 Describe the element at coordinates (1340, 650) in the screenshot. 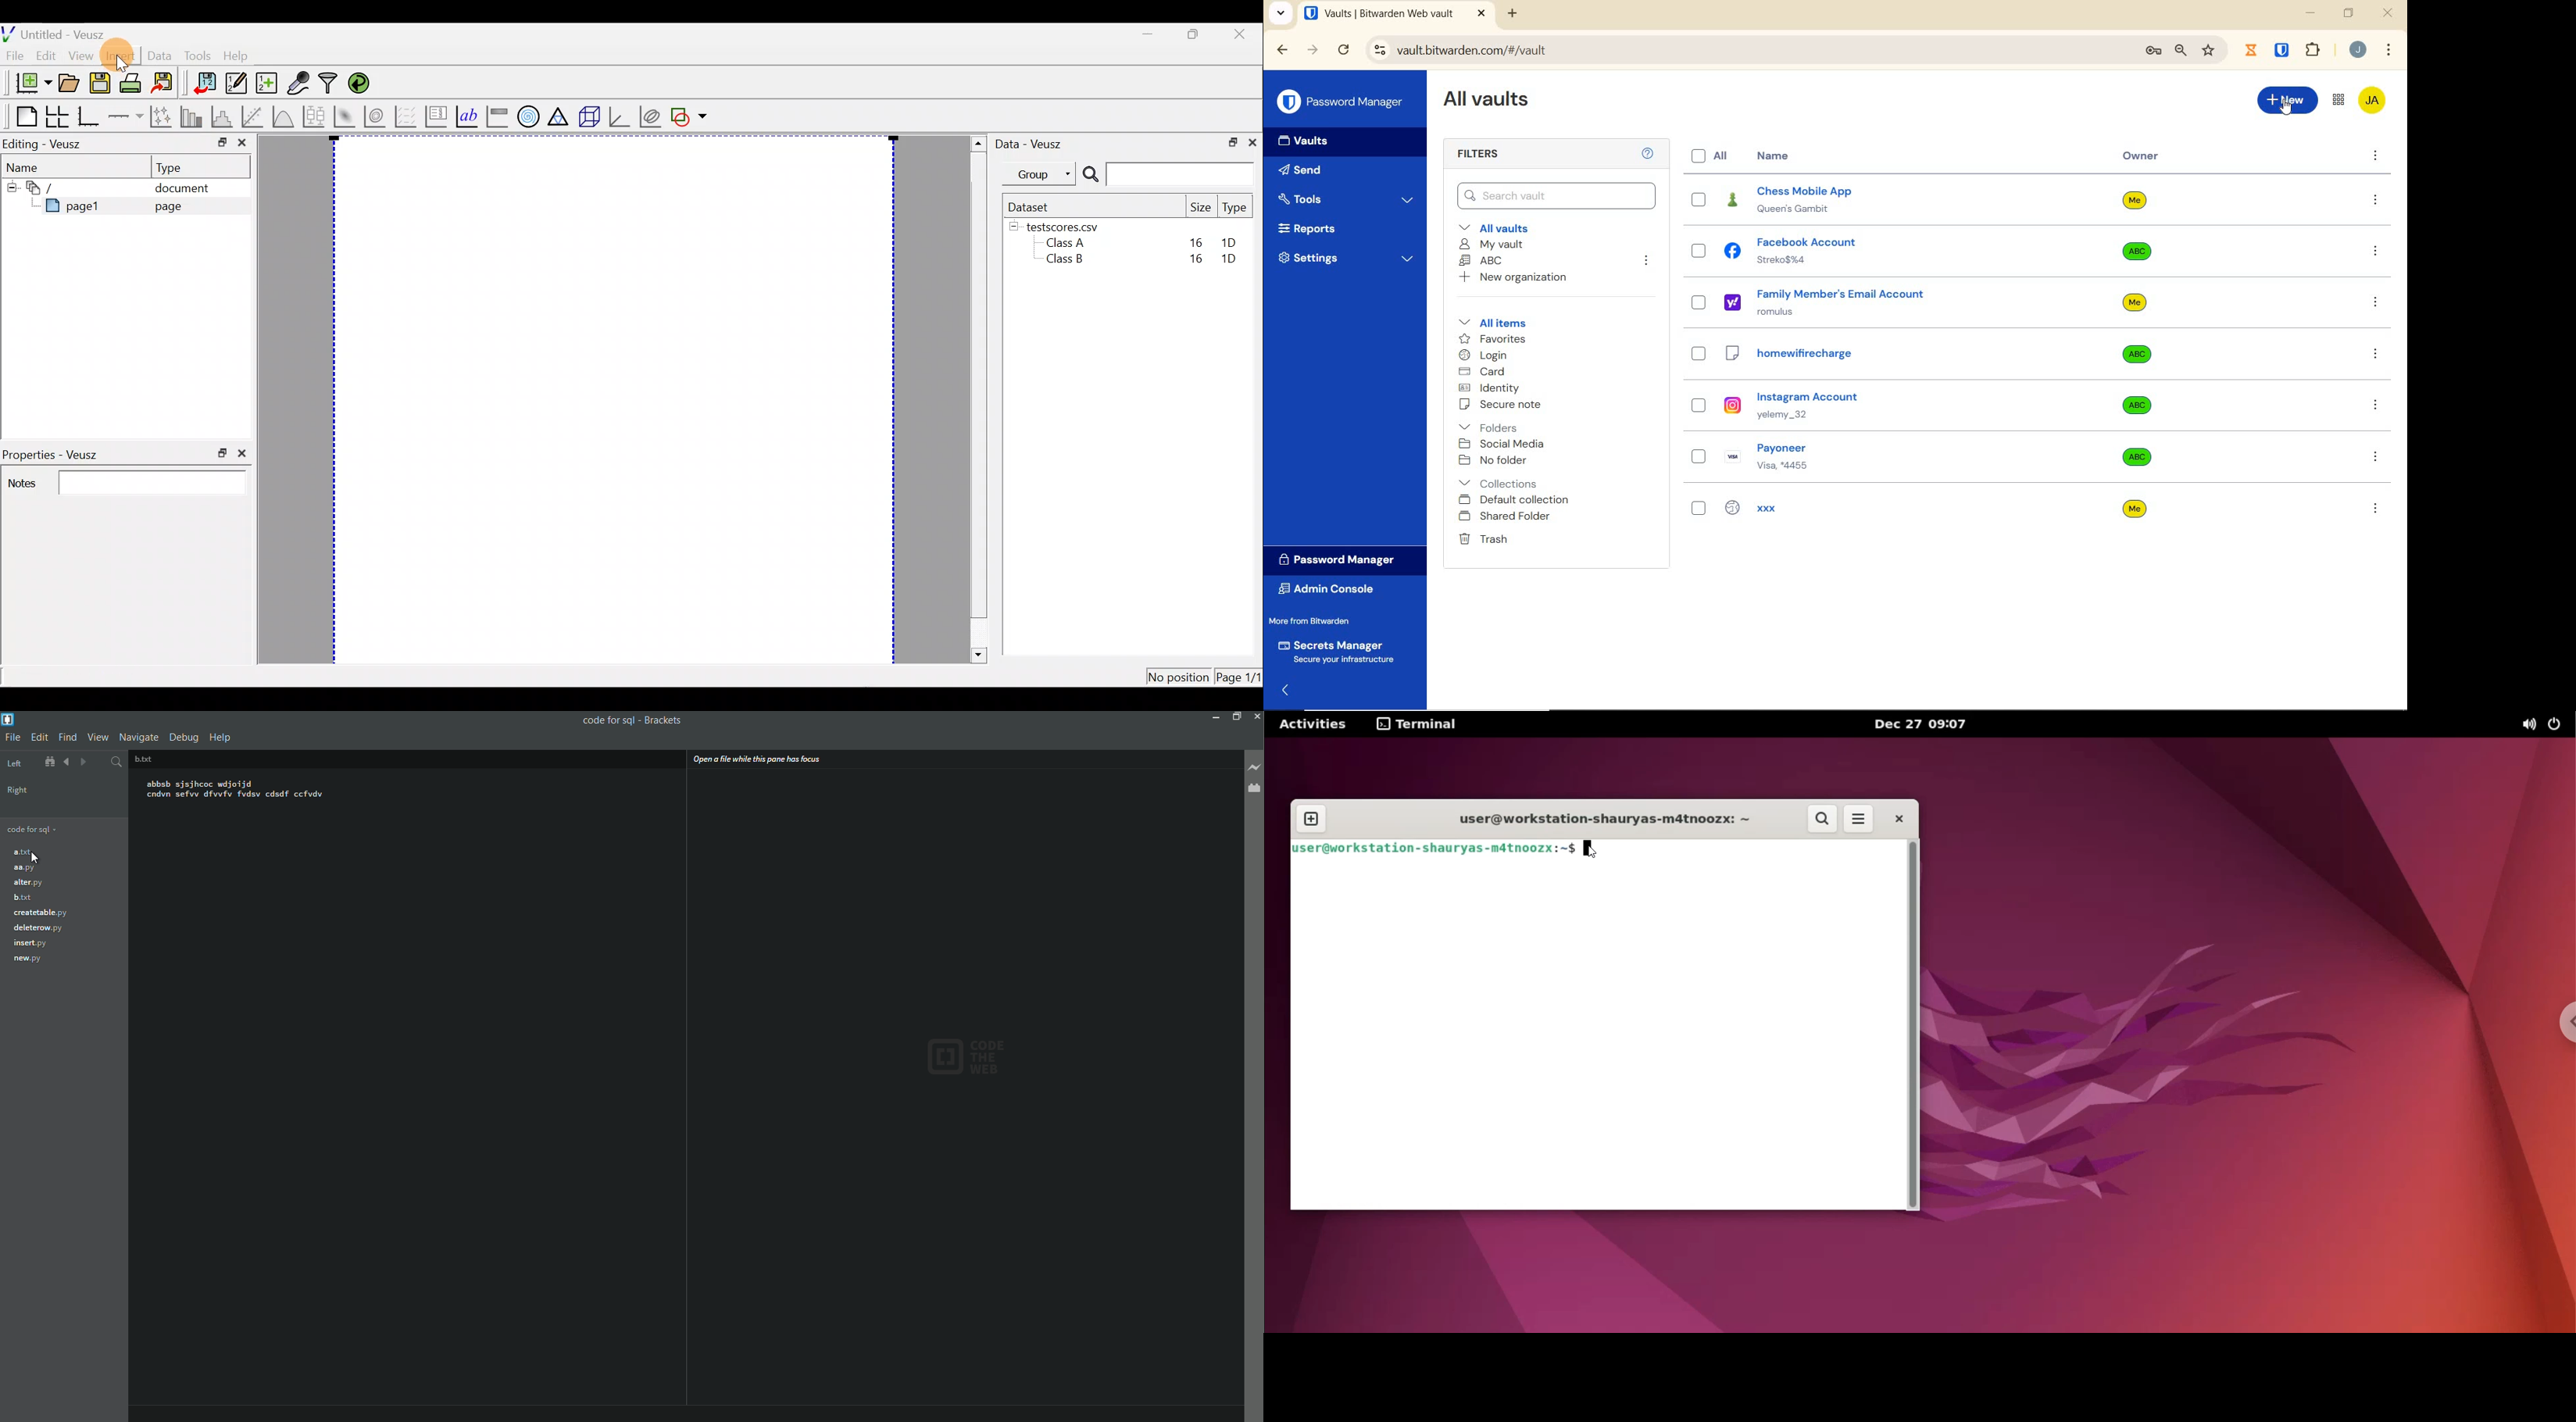

I see `Secrets Manager` at that location.